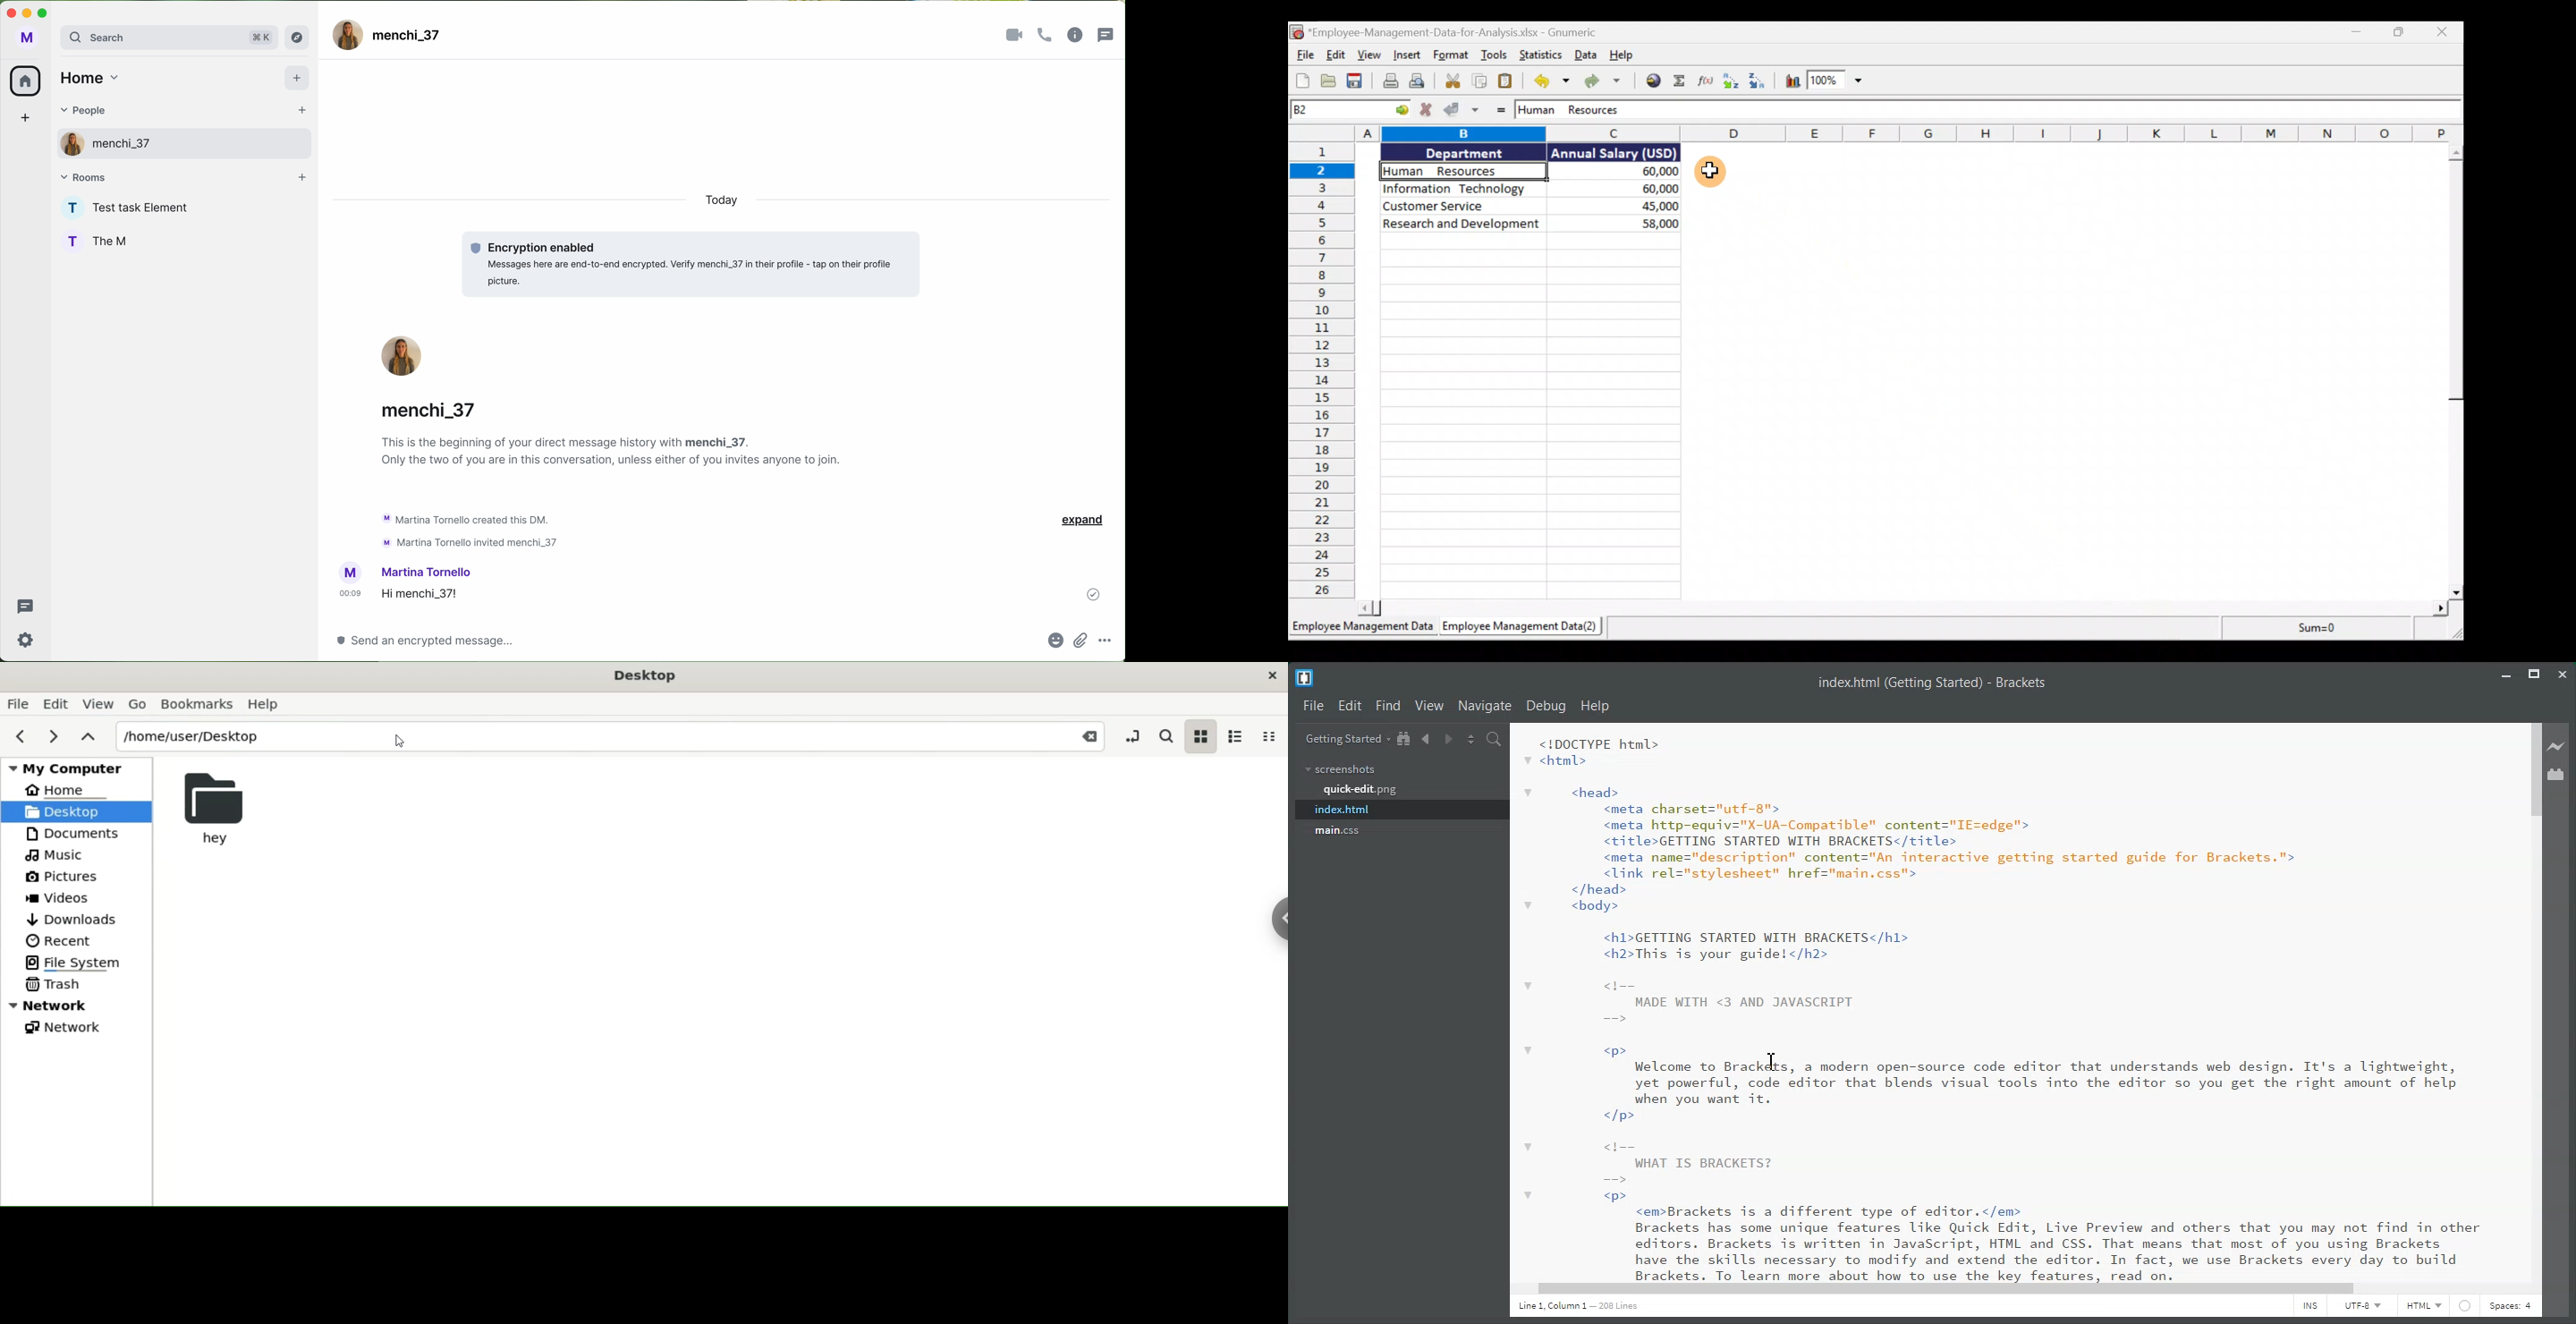 The width and height of the screenshot is (2576, 1344). Describe the element at coordinates (1056, 644) in the screenshot. I see `emoji` at that location.